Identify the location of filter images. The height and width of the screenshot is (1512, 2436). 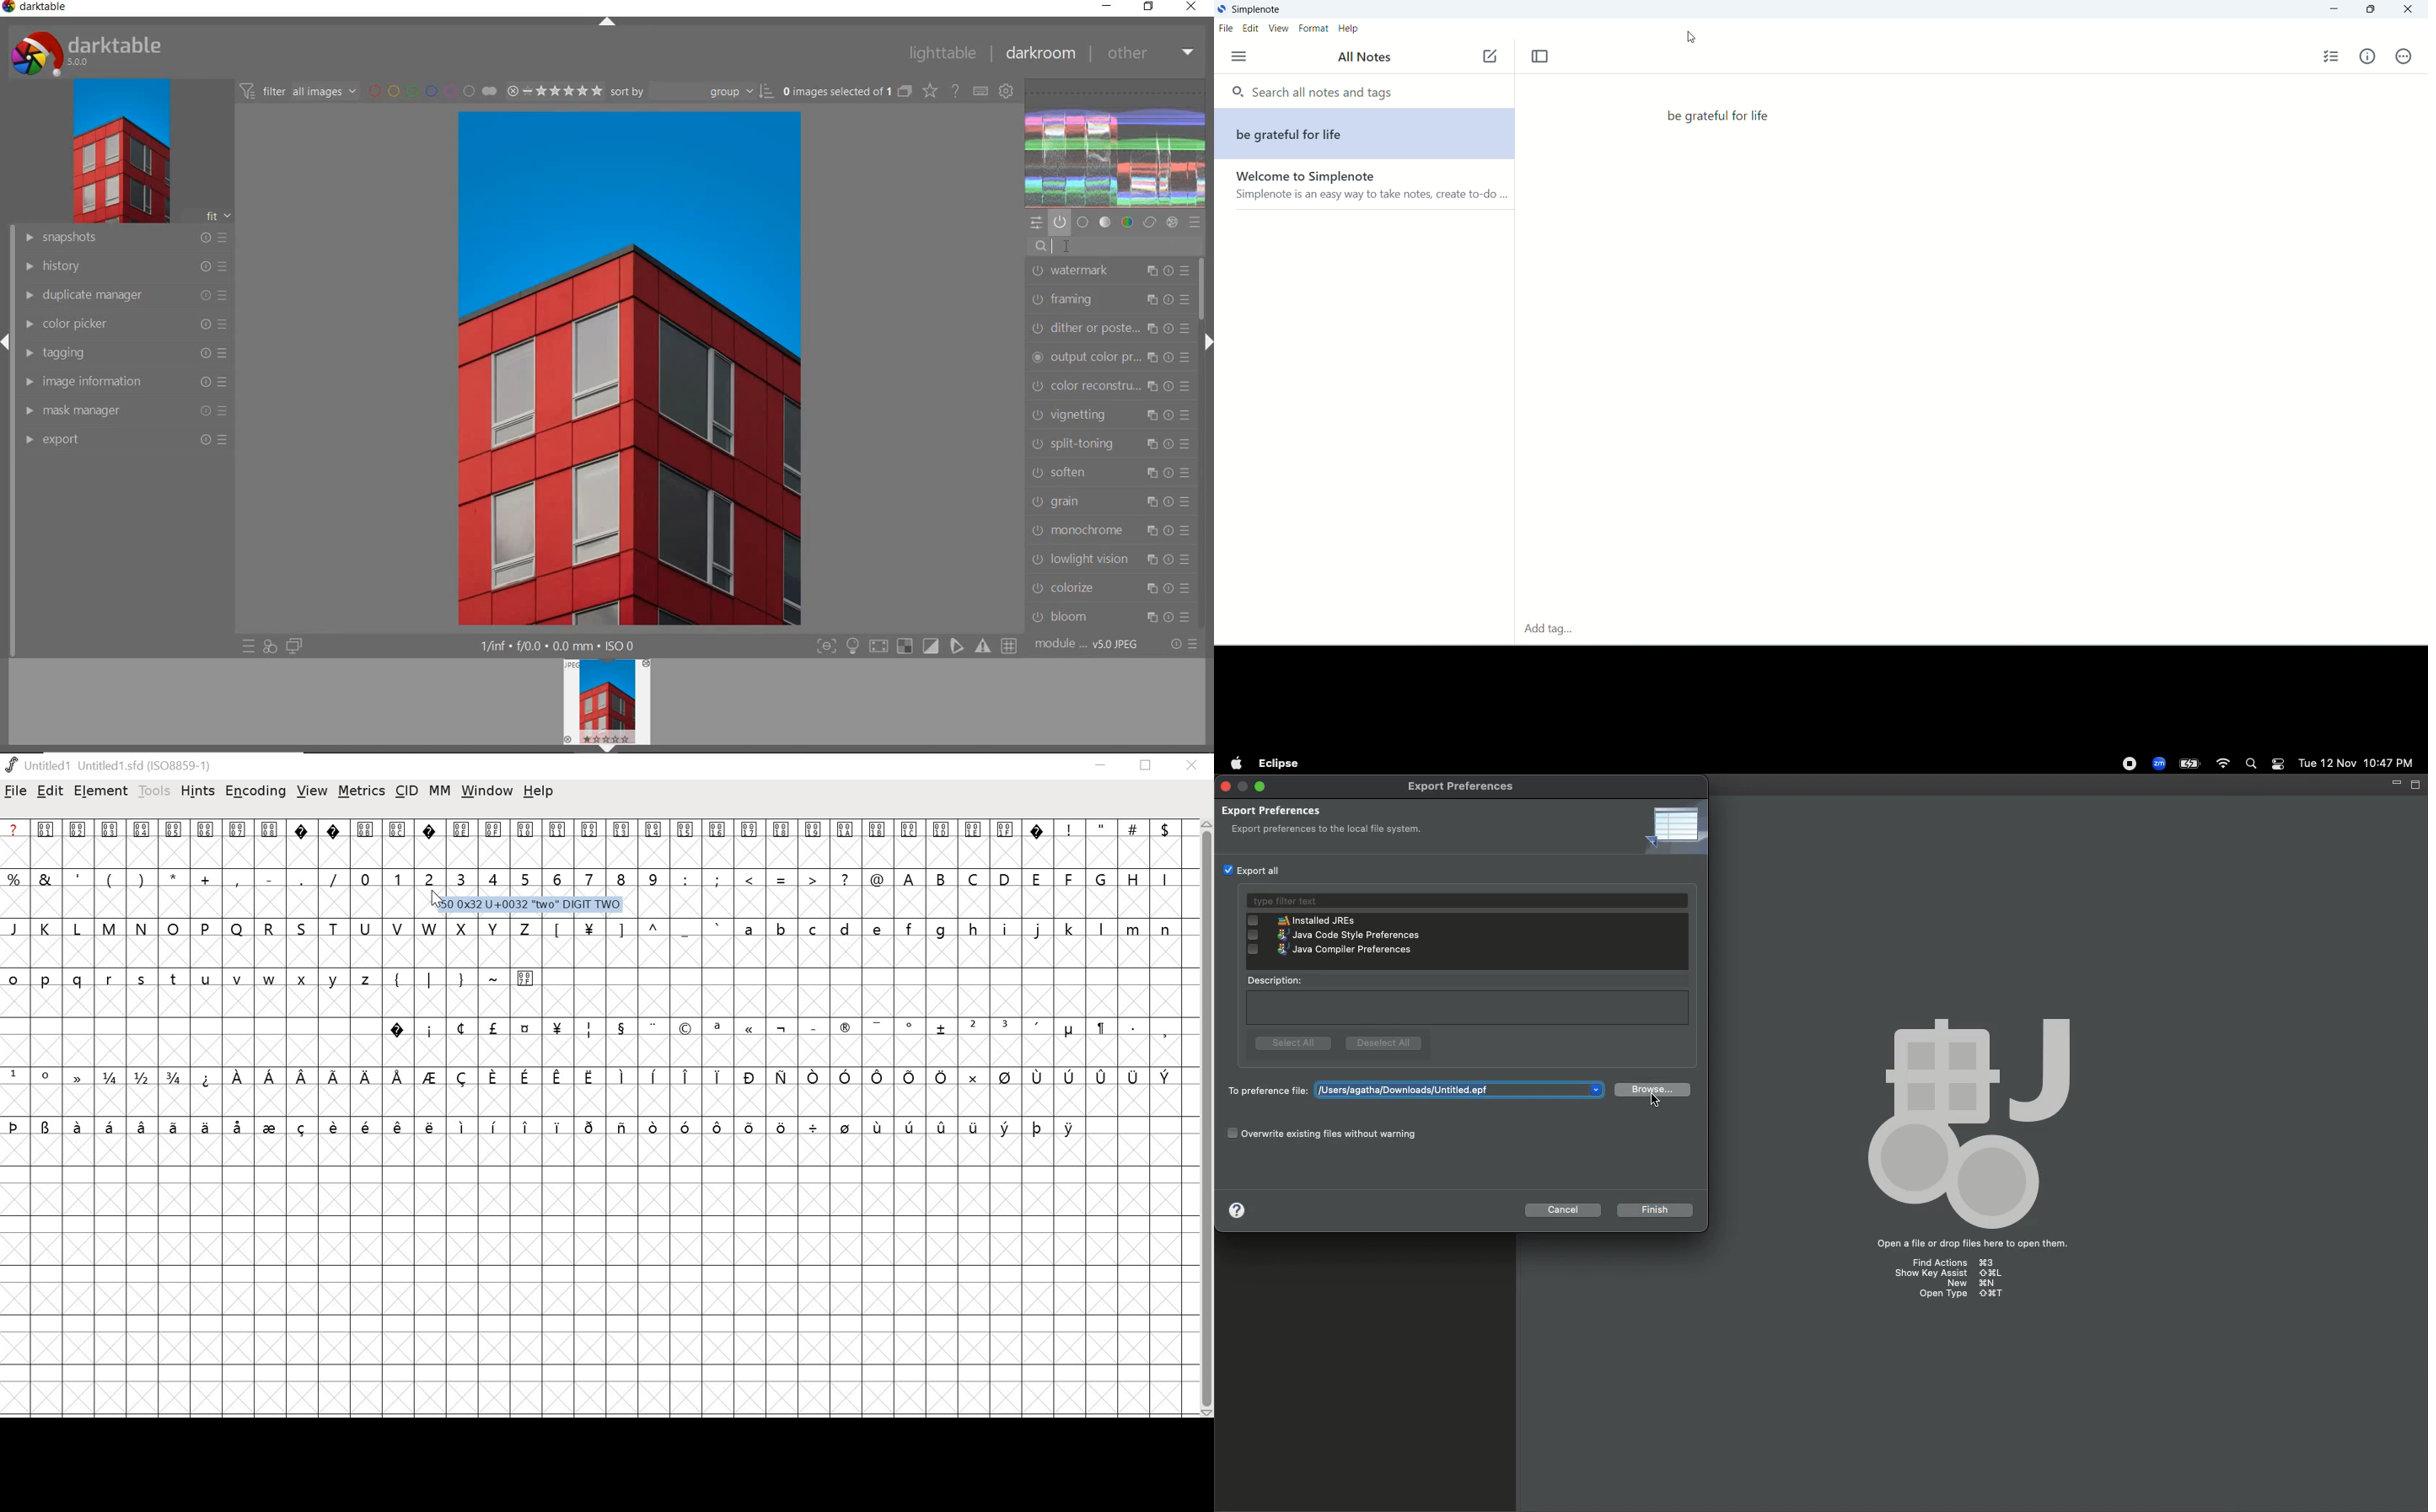
(297, 90).